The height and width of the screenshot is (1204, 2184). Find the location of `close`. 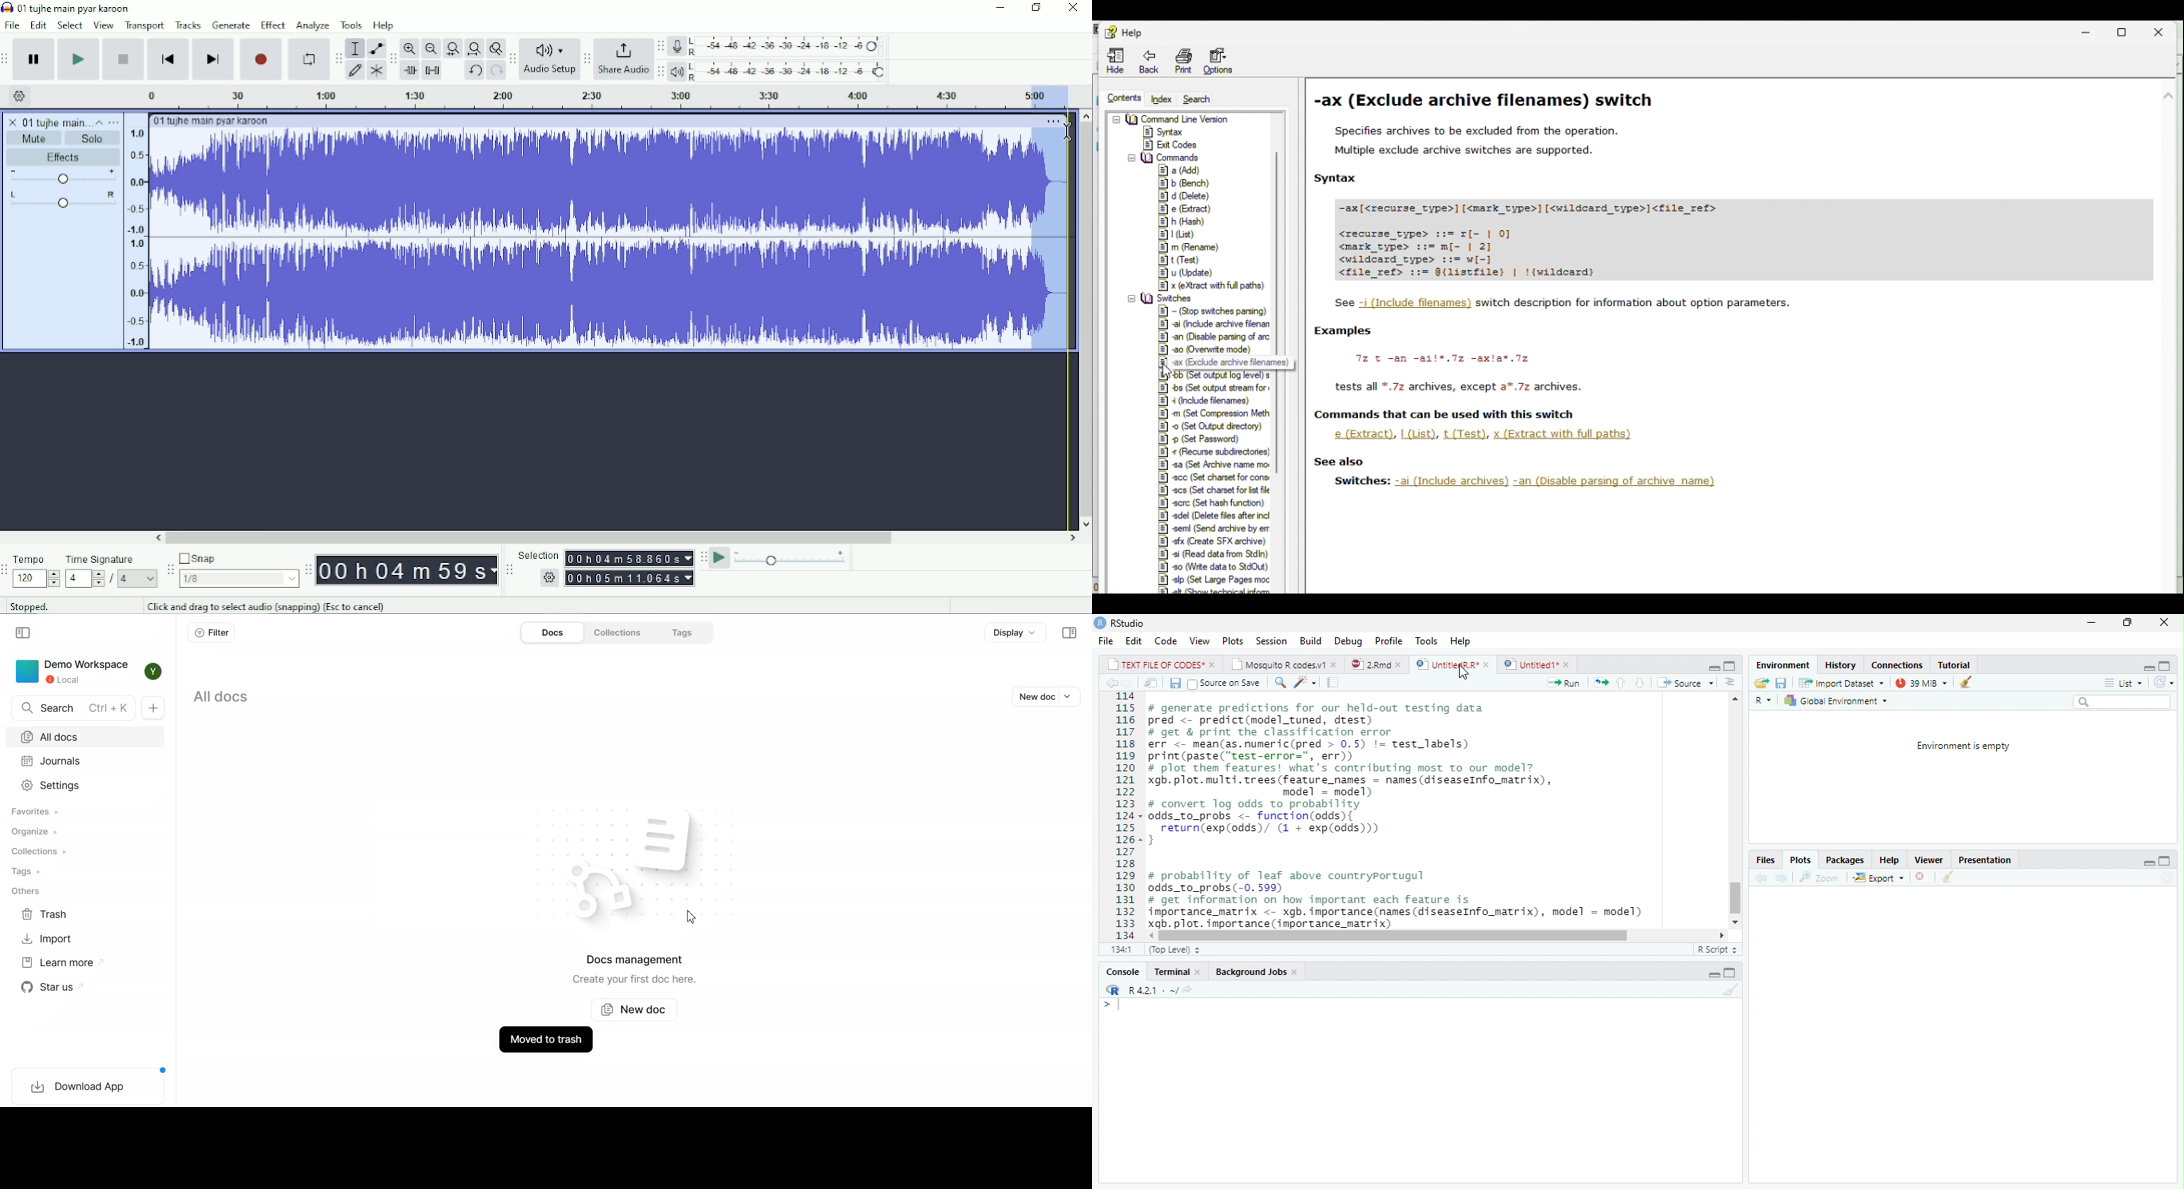

close is located at coordinates (11, 121).